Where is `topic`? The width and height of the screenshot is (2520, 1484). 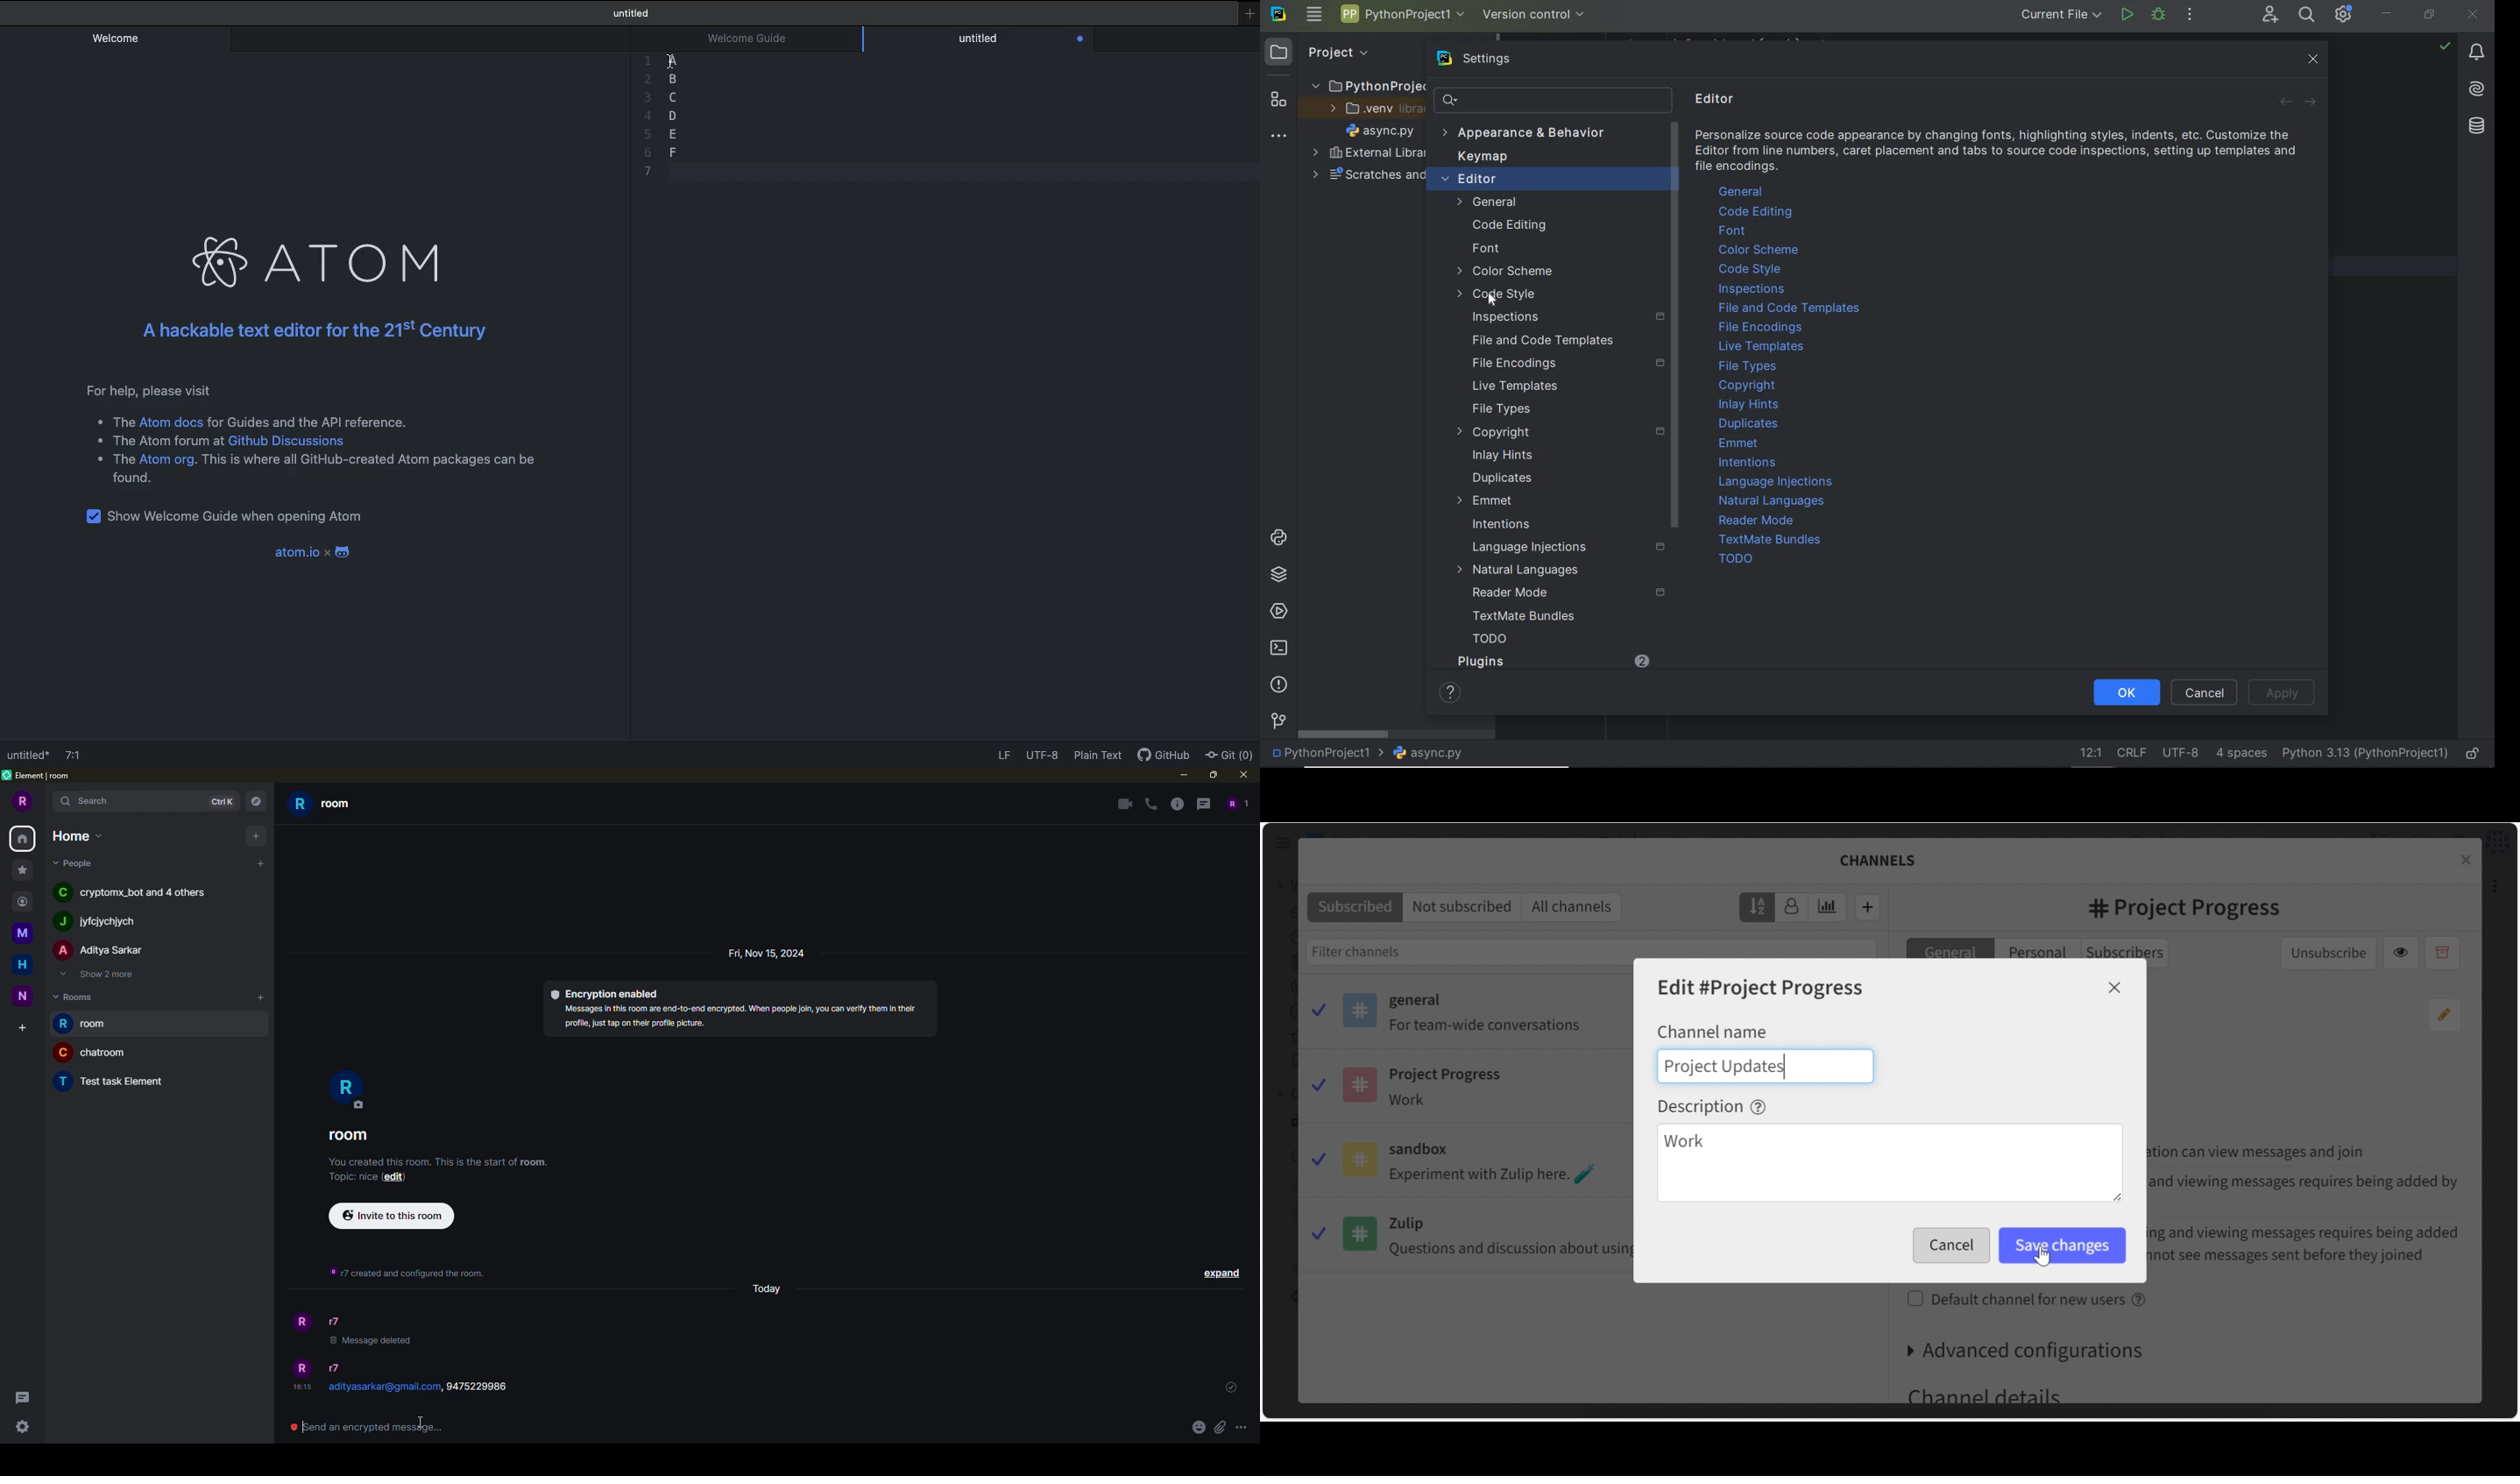
topic is located at coordinates (351, 1177).